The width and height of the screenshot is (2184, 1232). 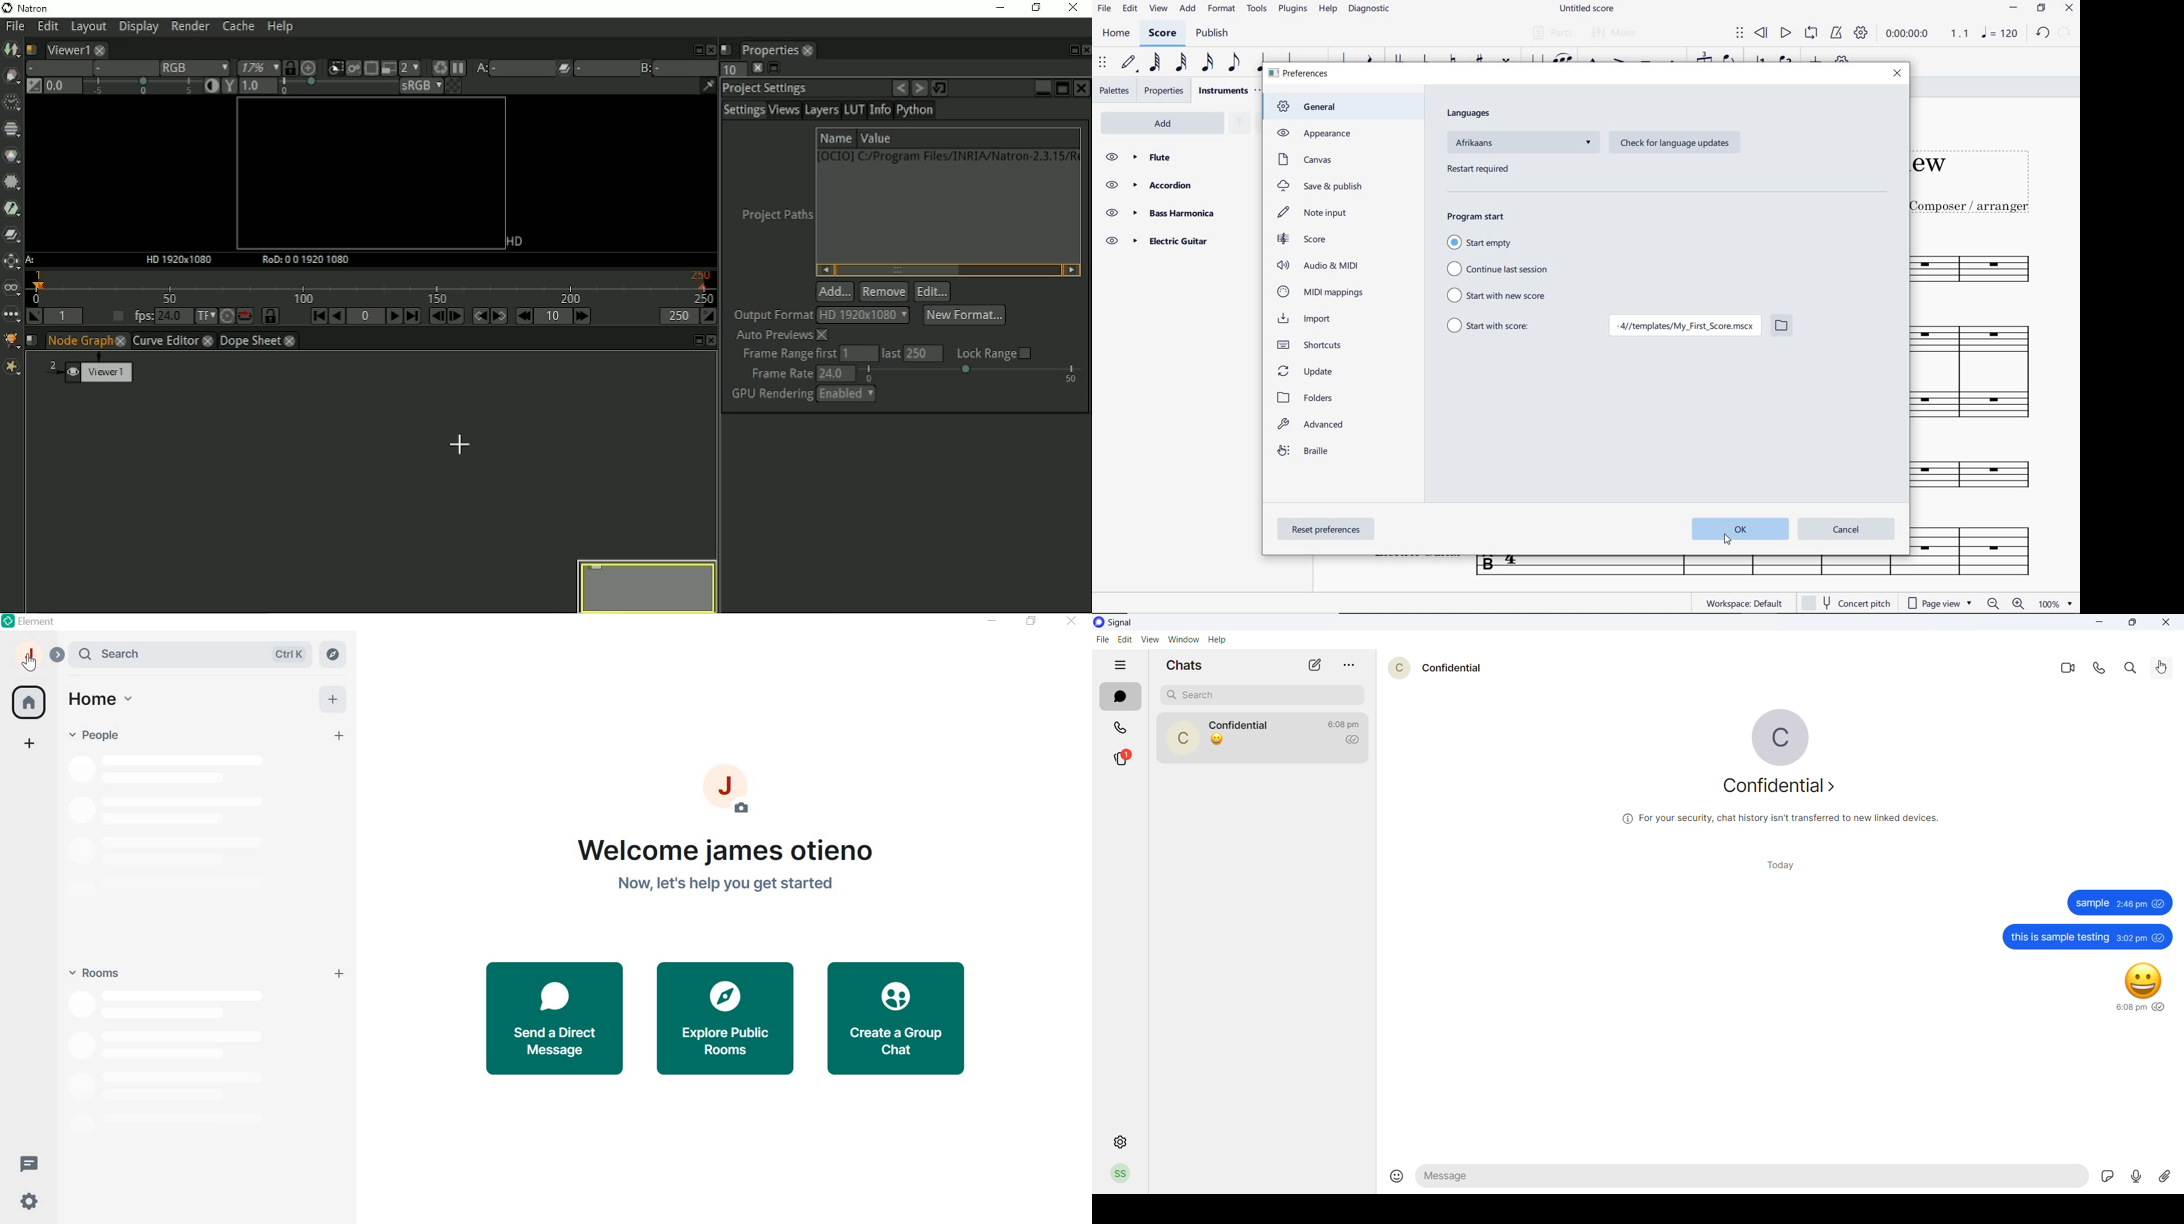 What do you see at coordinates (1068, 620) in the screenshot?
I see `CLOSE` at bounding box center [1068, 620].